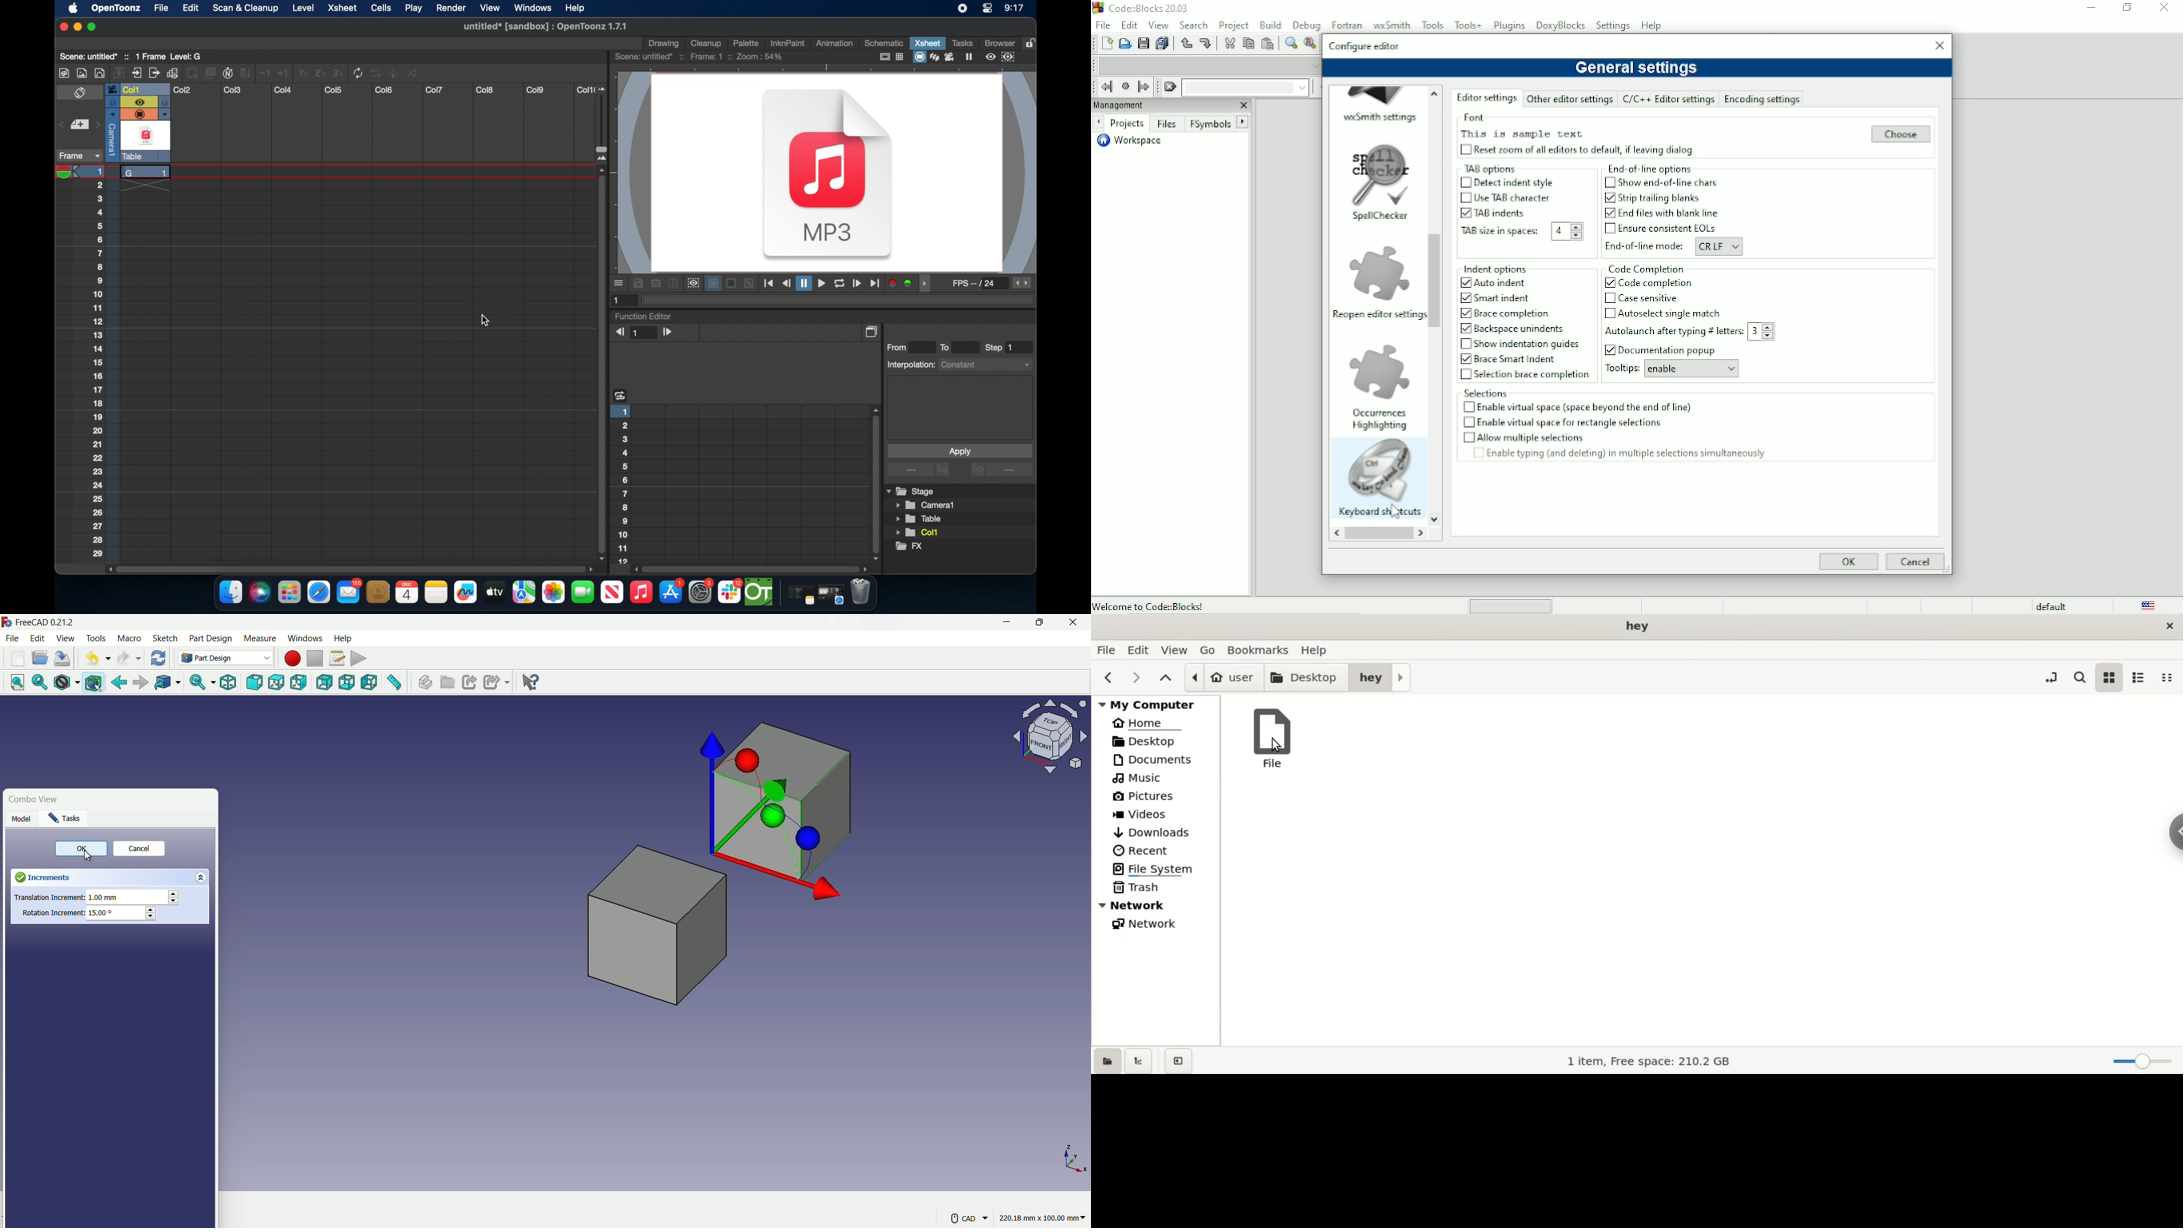 This screenshot has height=1232, width=2184. What do you see at coordinates (12, 637) in the screenshot?
I see `file` at bounding box center [12, 637].